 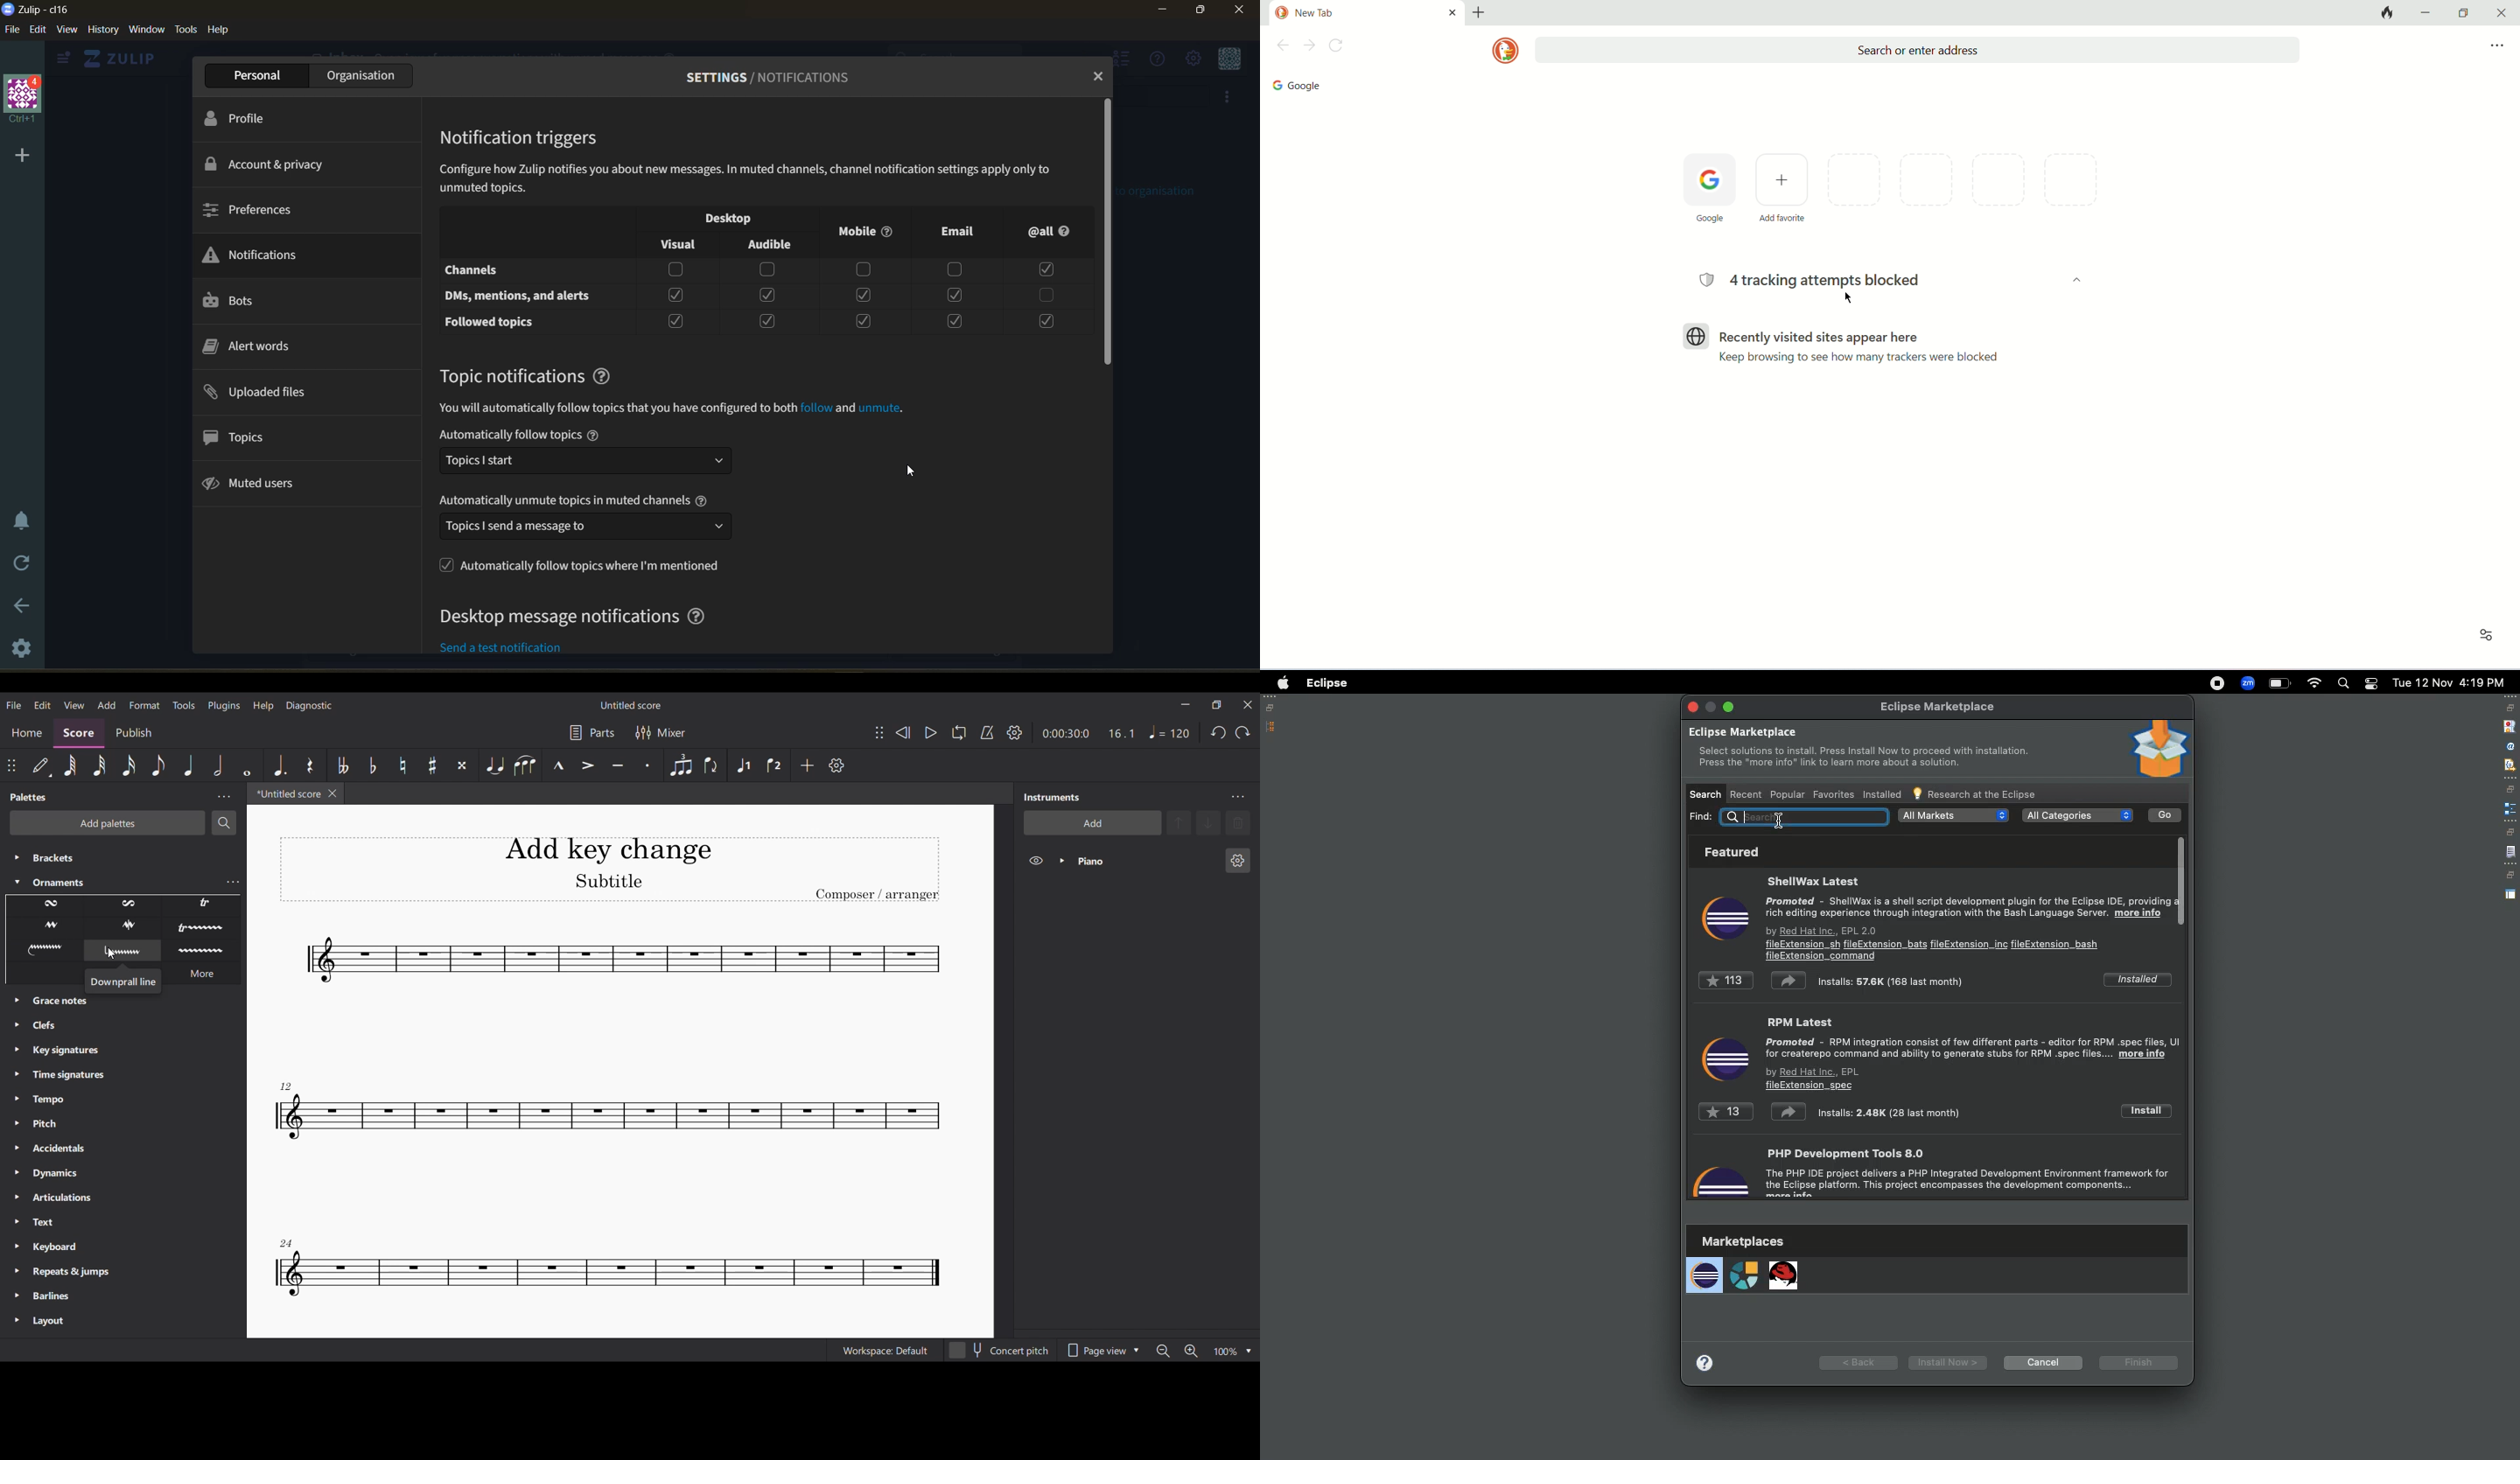 I want to click on Voice 1, so click(x=743, y=765).